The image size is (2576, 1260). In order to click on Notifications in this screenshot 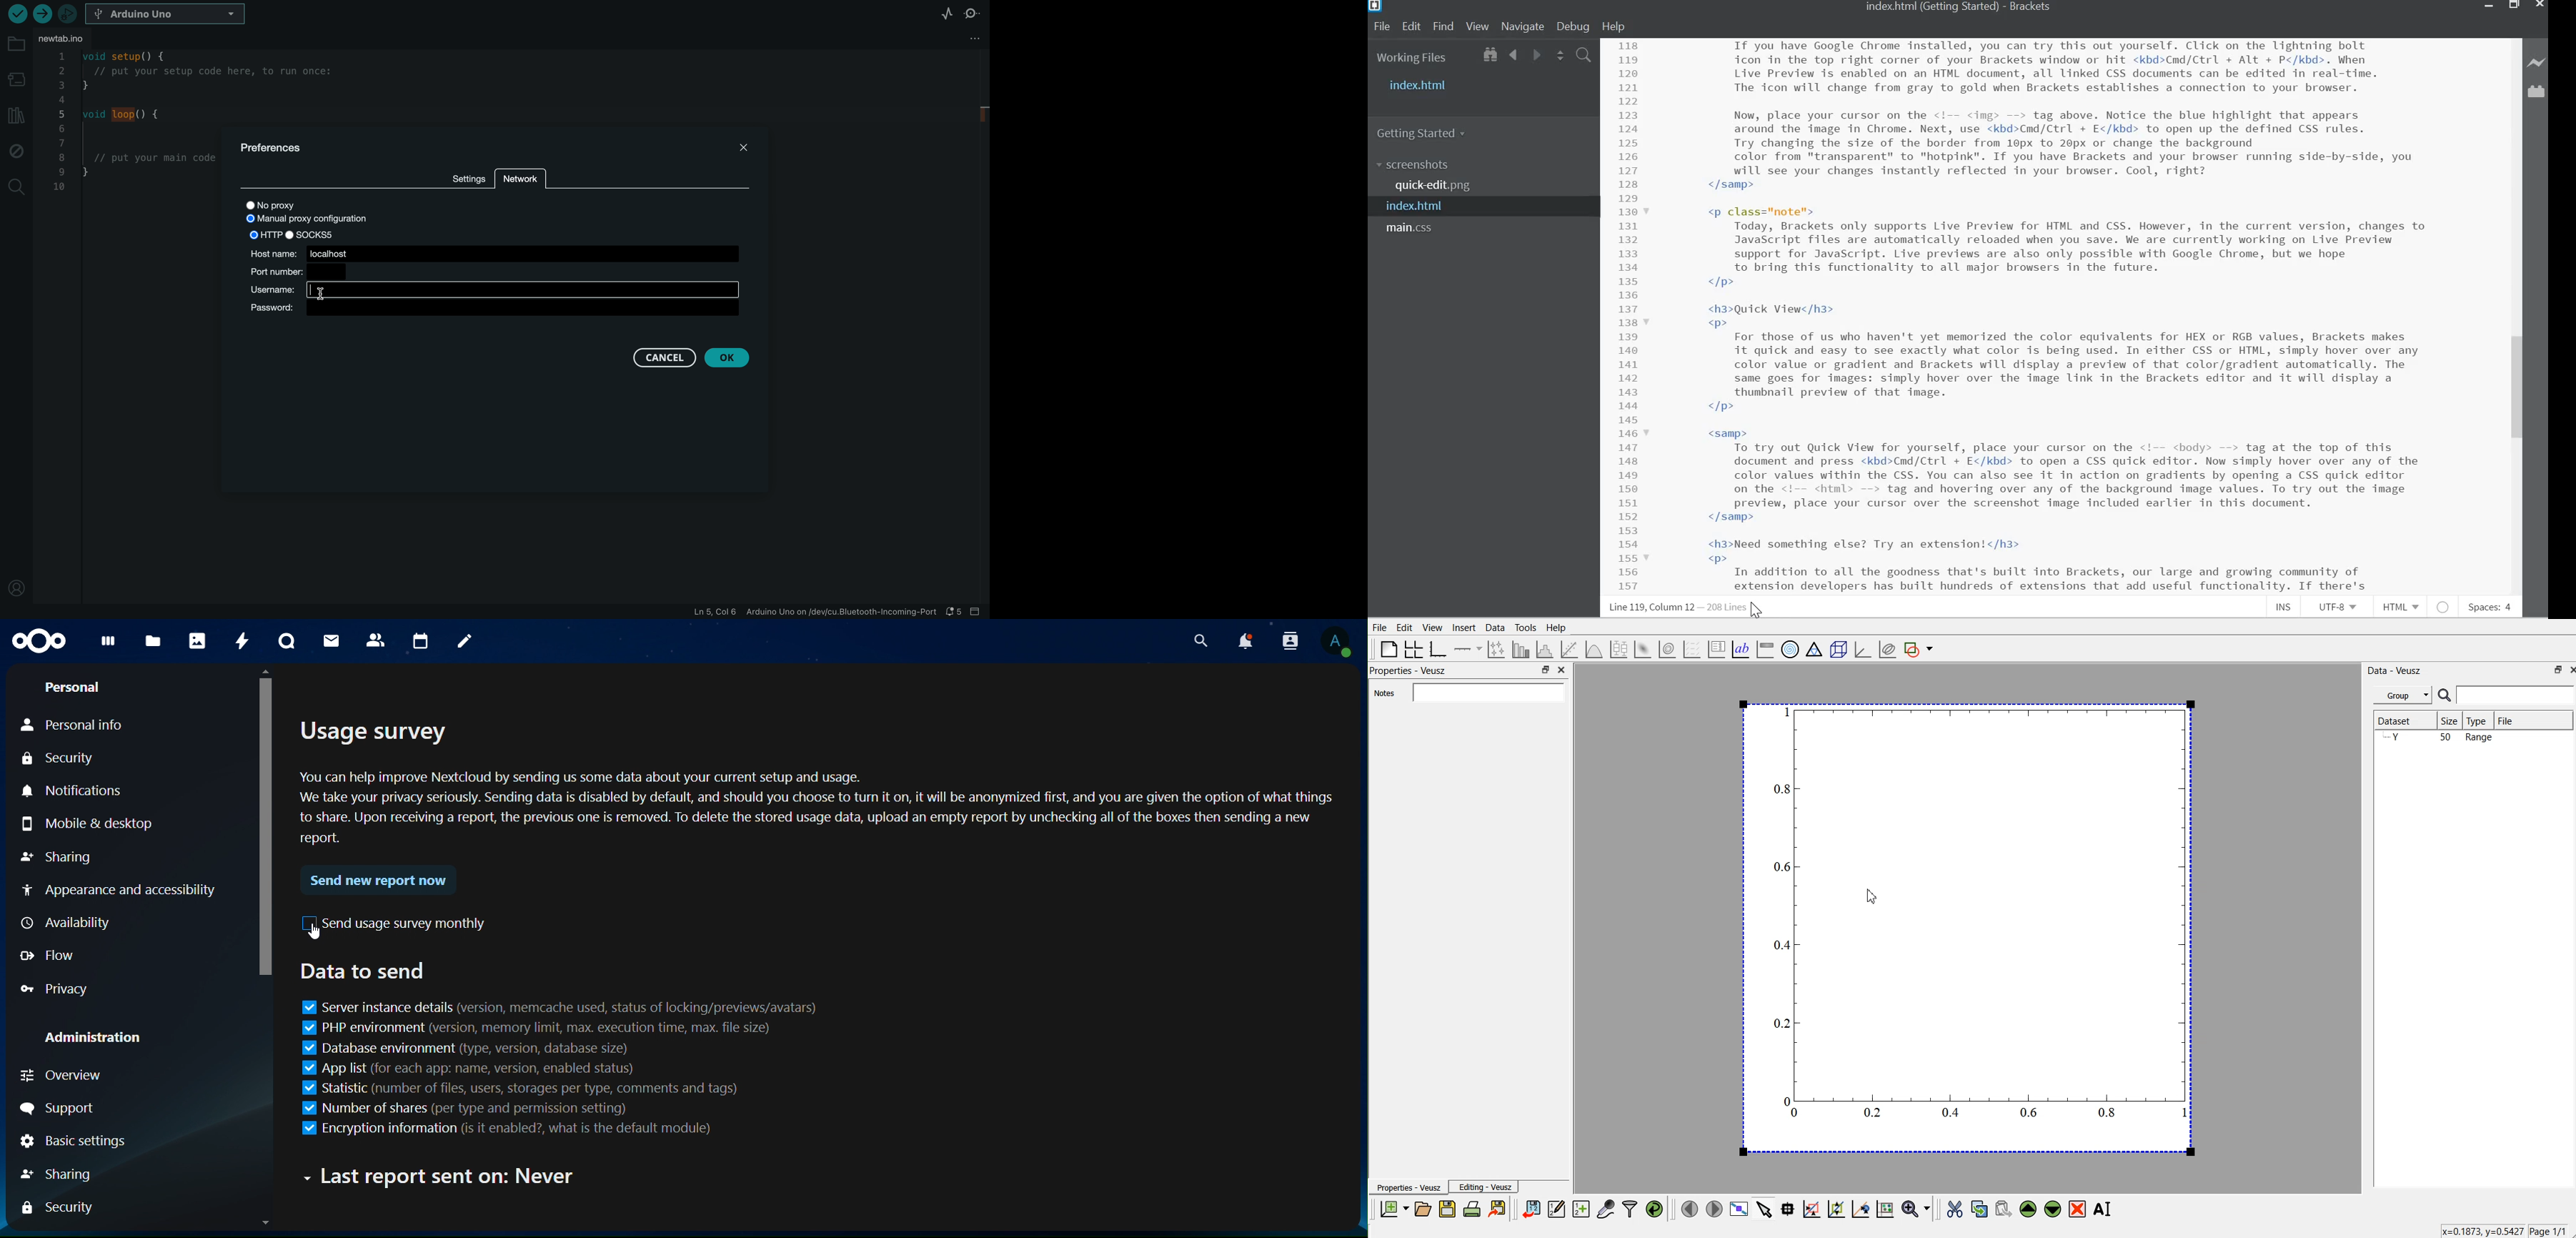, I will do `click(78, 792)`.